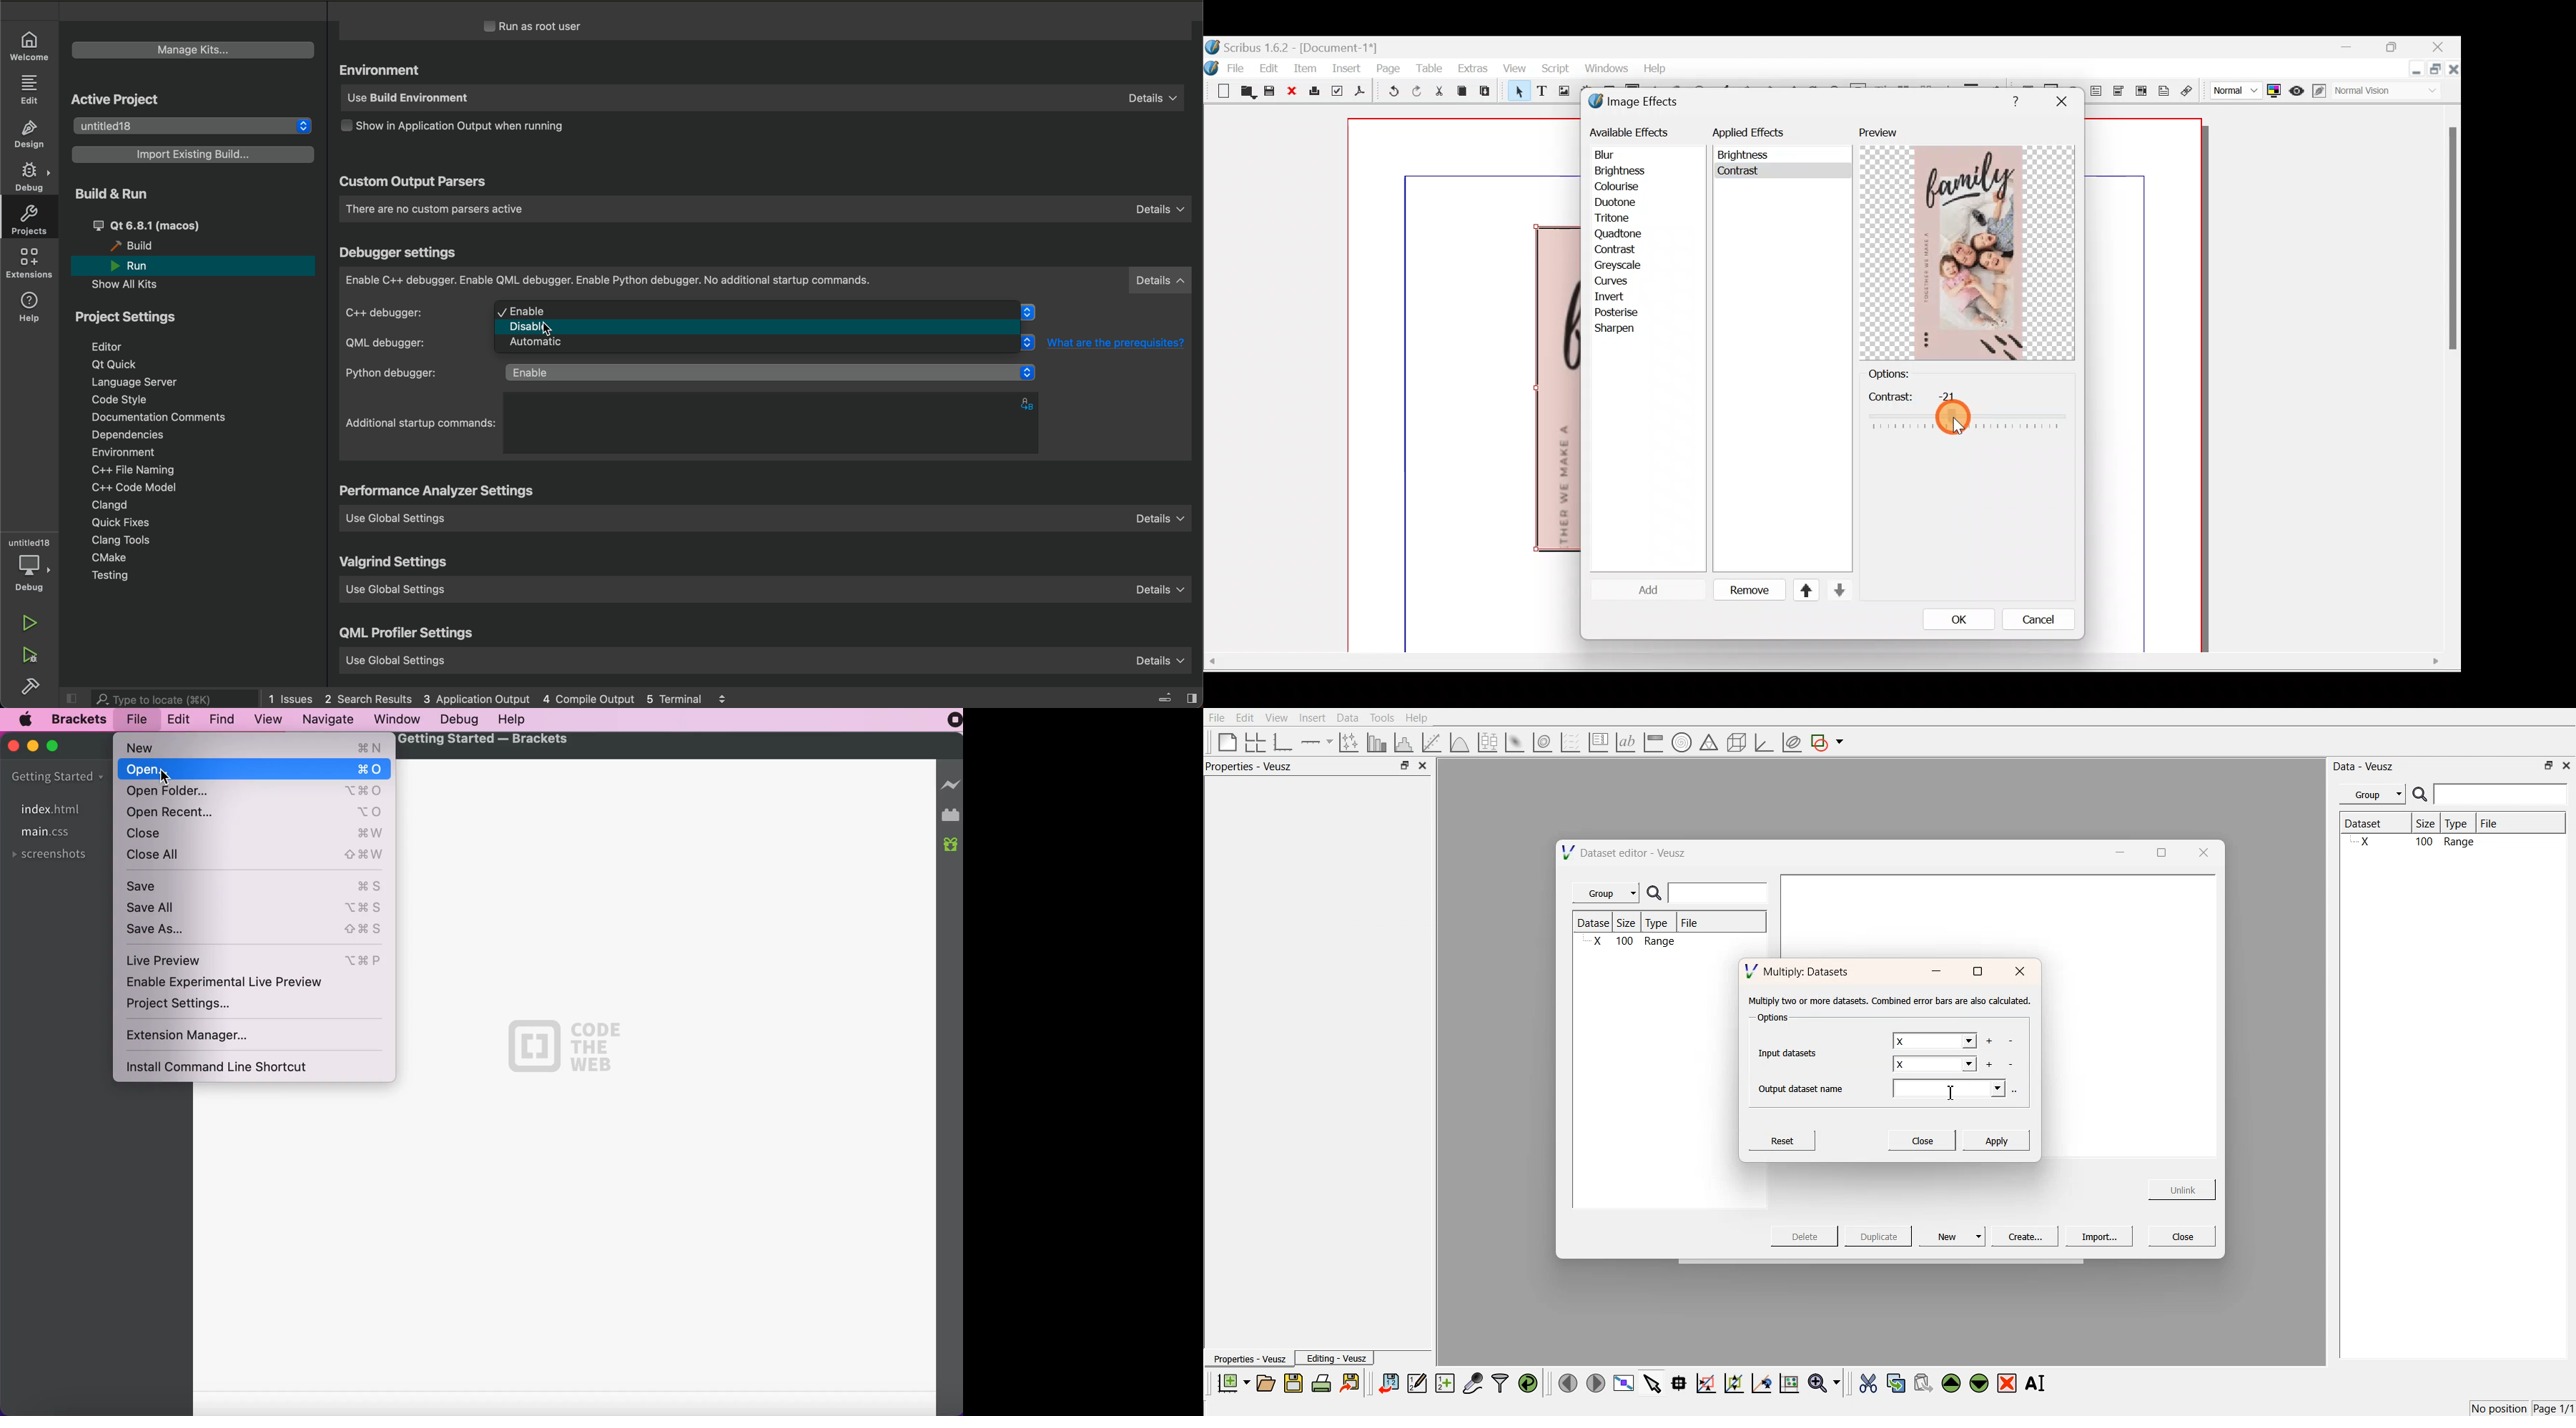 This screenshot has height=1428, width=2576. I want to click on Blur, so click(1617, 155).